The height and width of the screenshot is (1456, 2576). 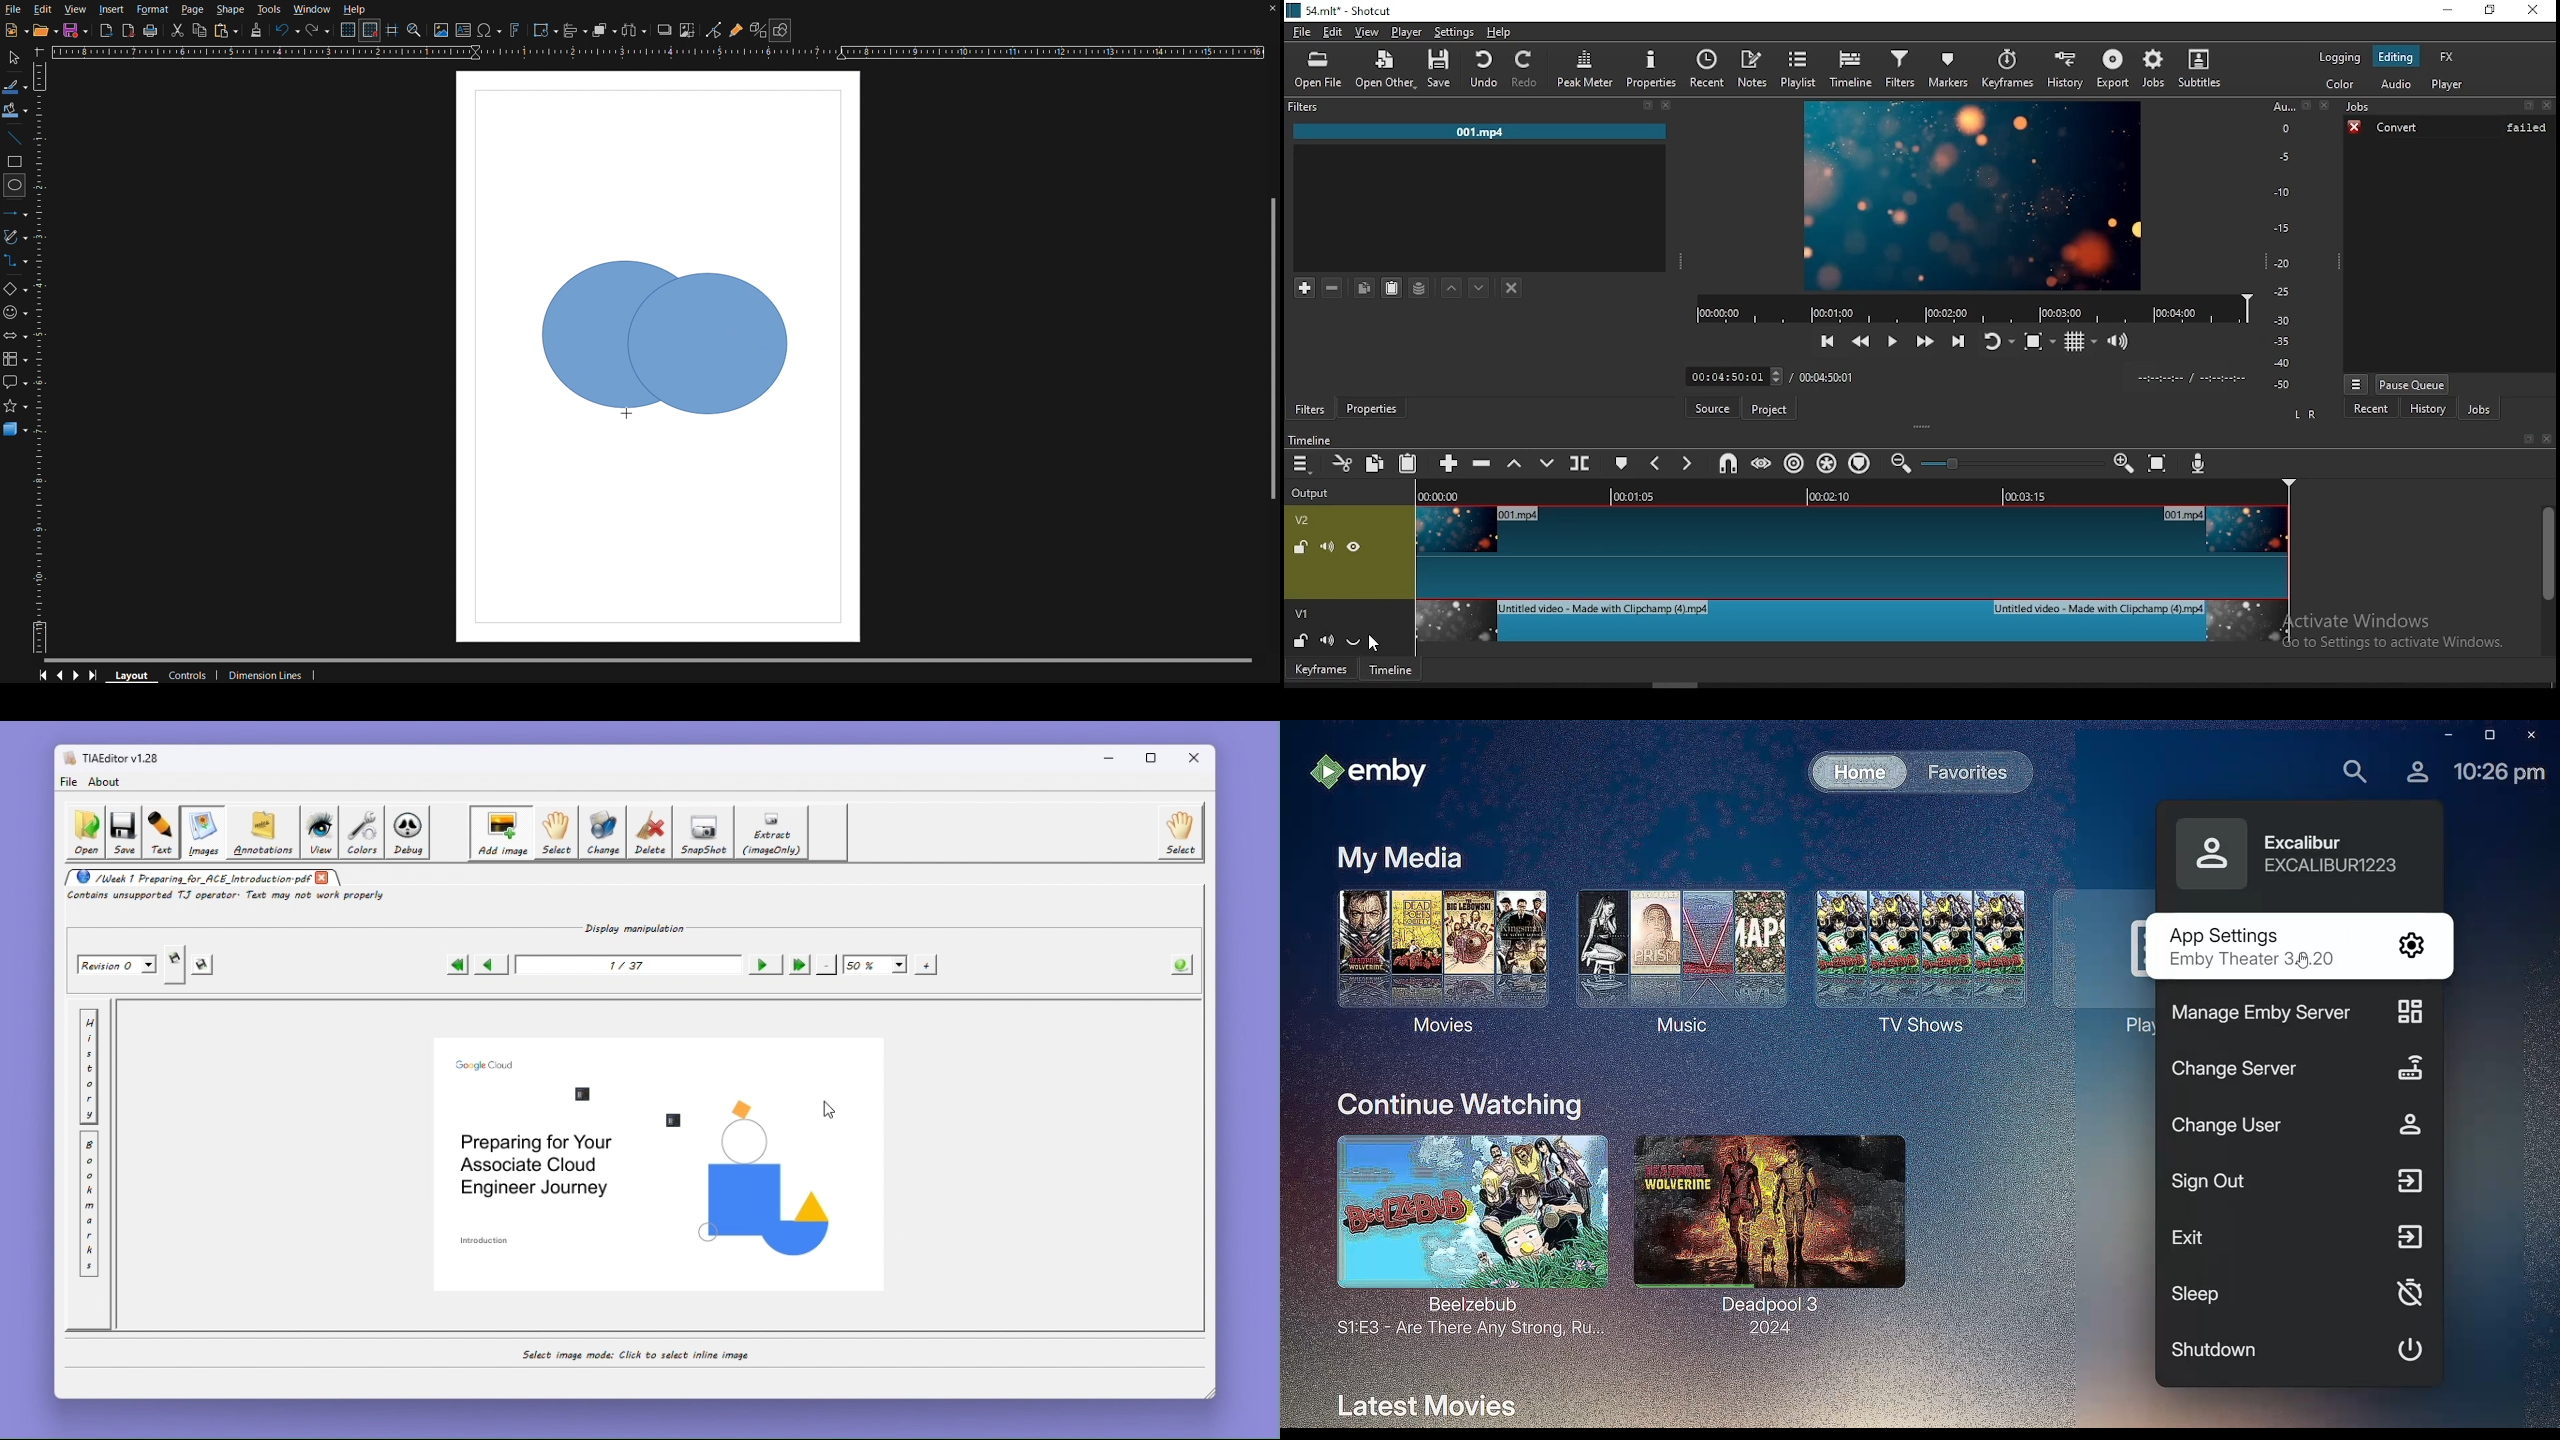 What do you see at coordinates (43, 9) in the screenshot?
I see `Edit` at bounding box center [43, 9].